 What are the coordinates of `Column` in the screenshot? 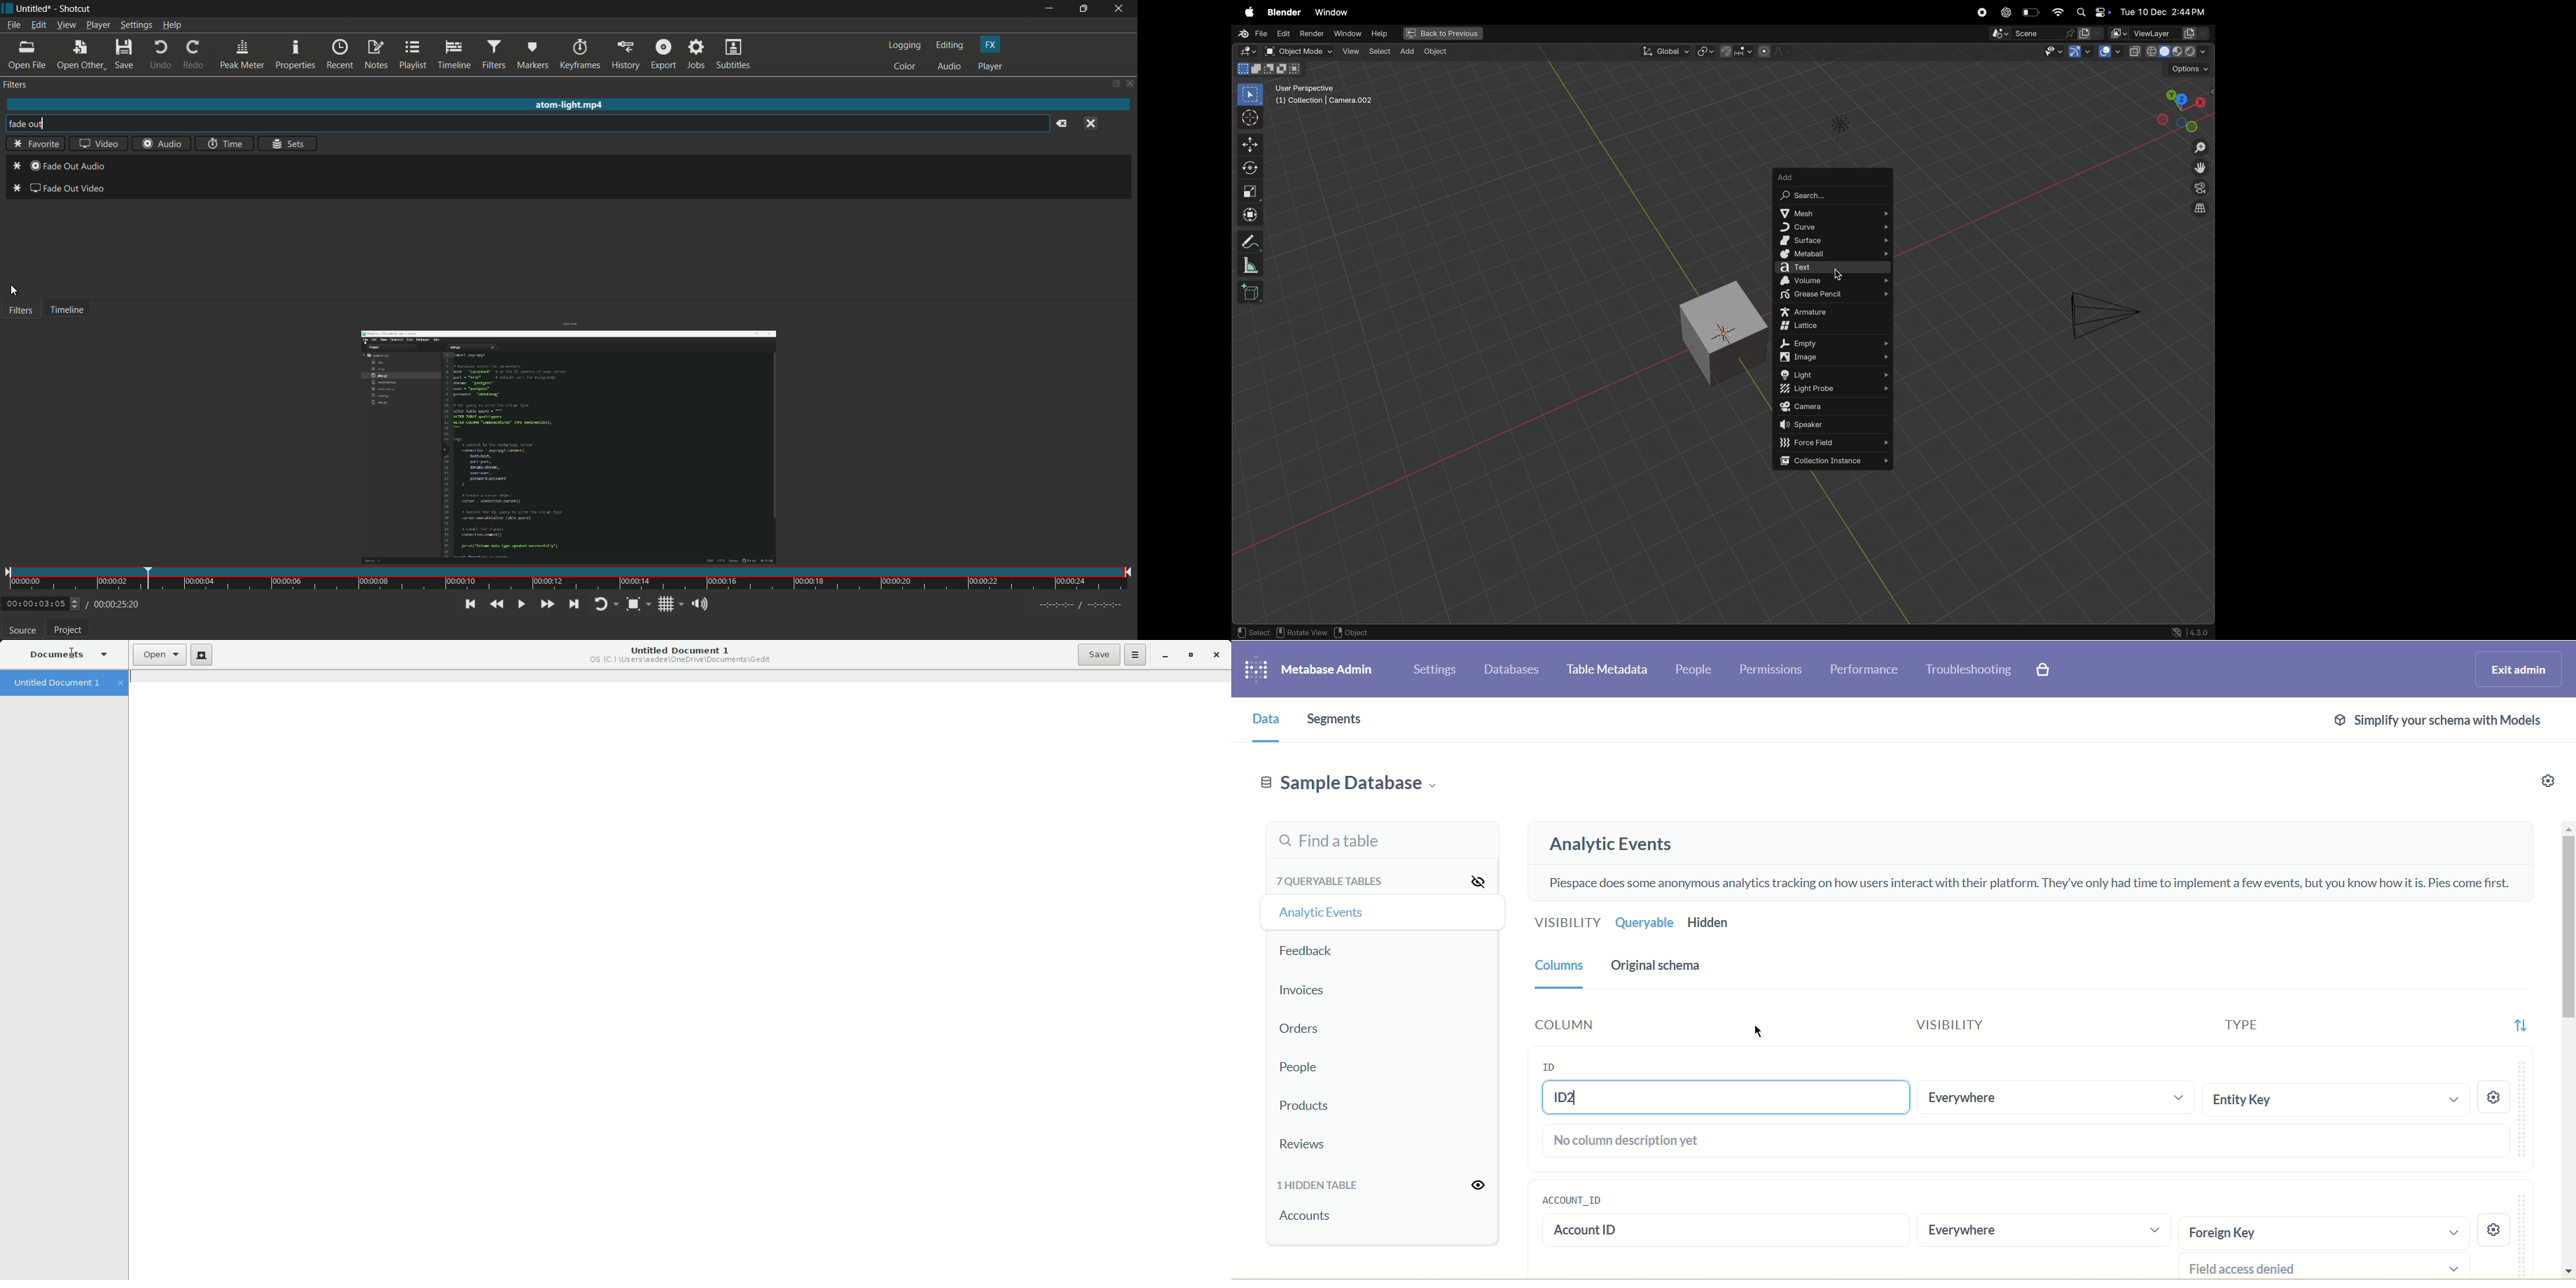 It's located at (1628, 1027).